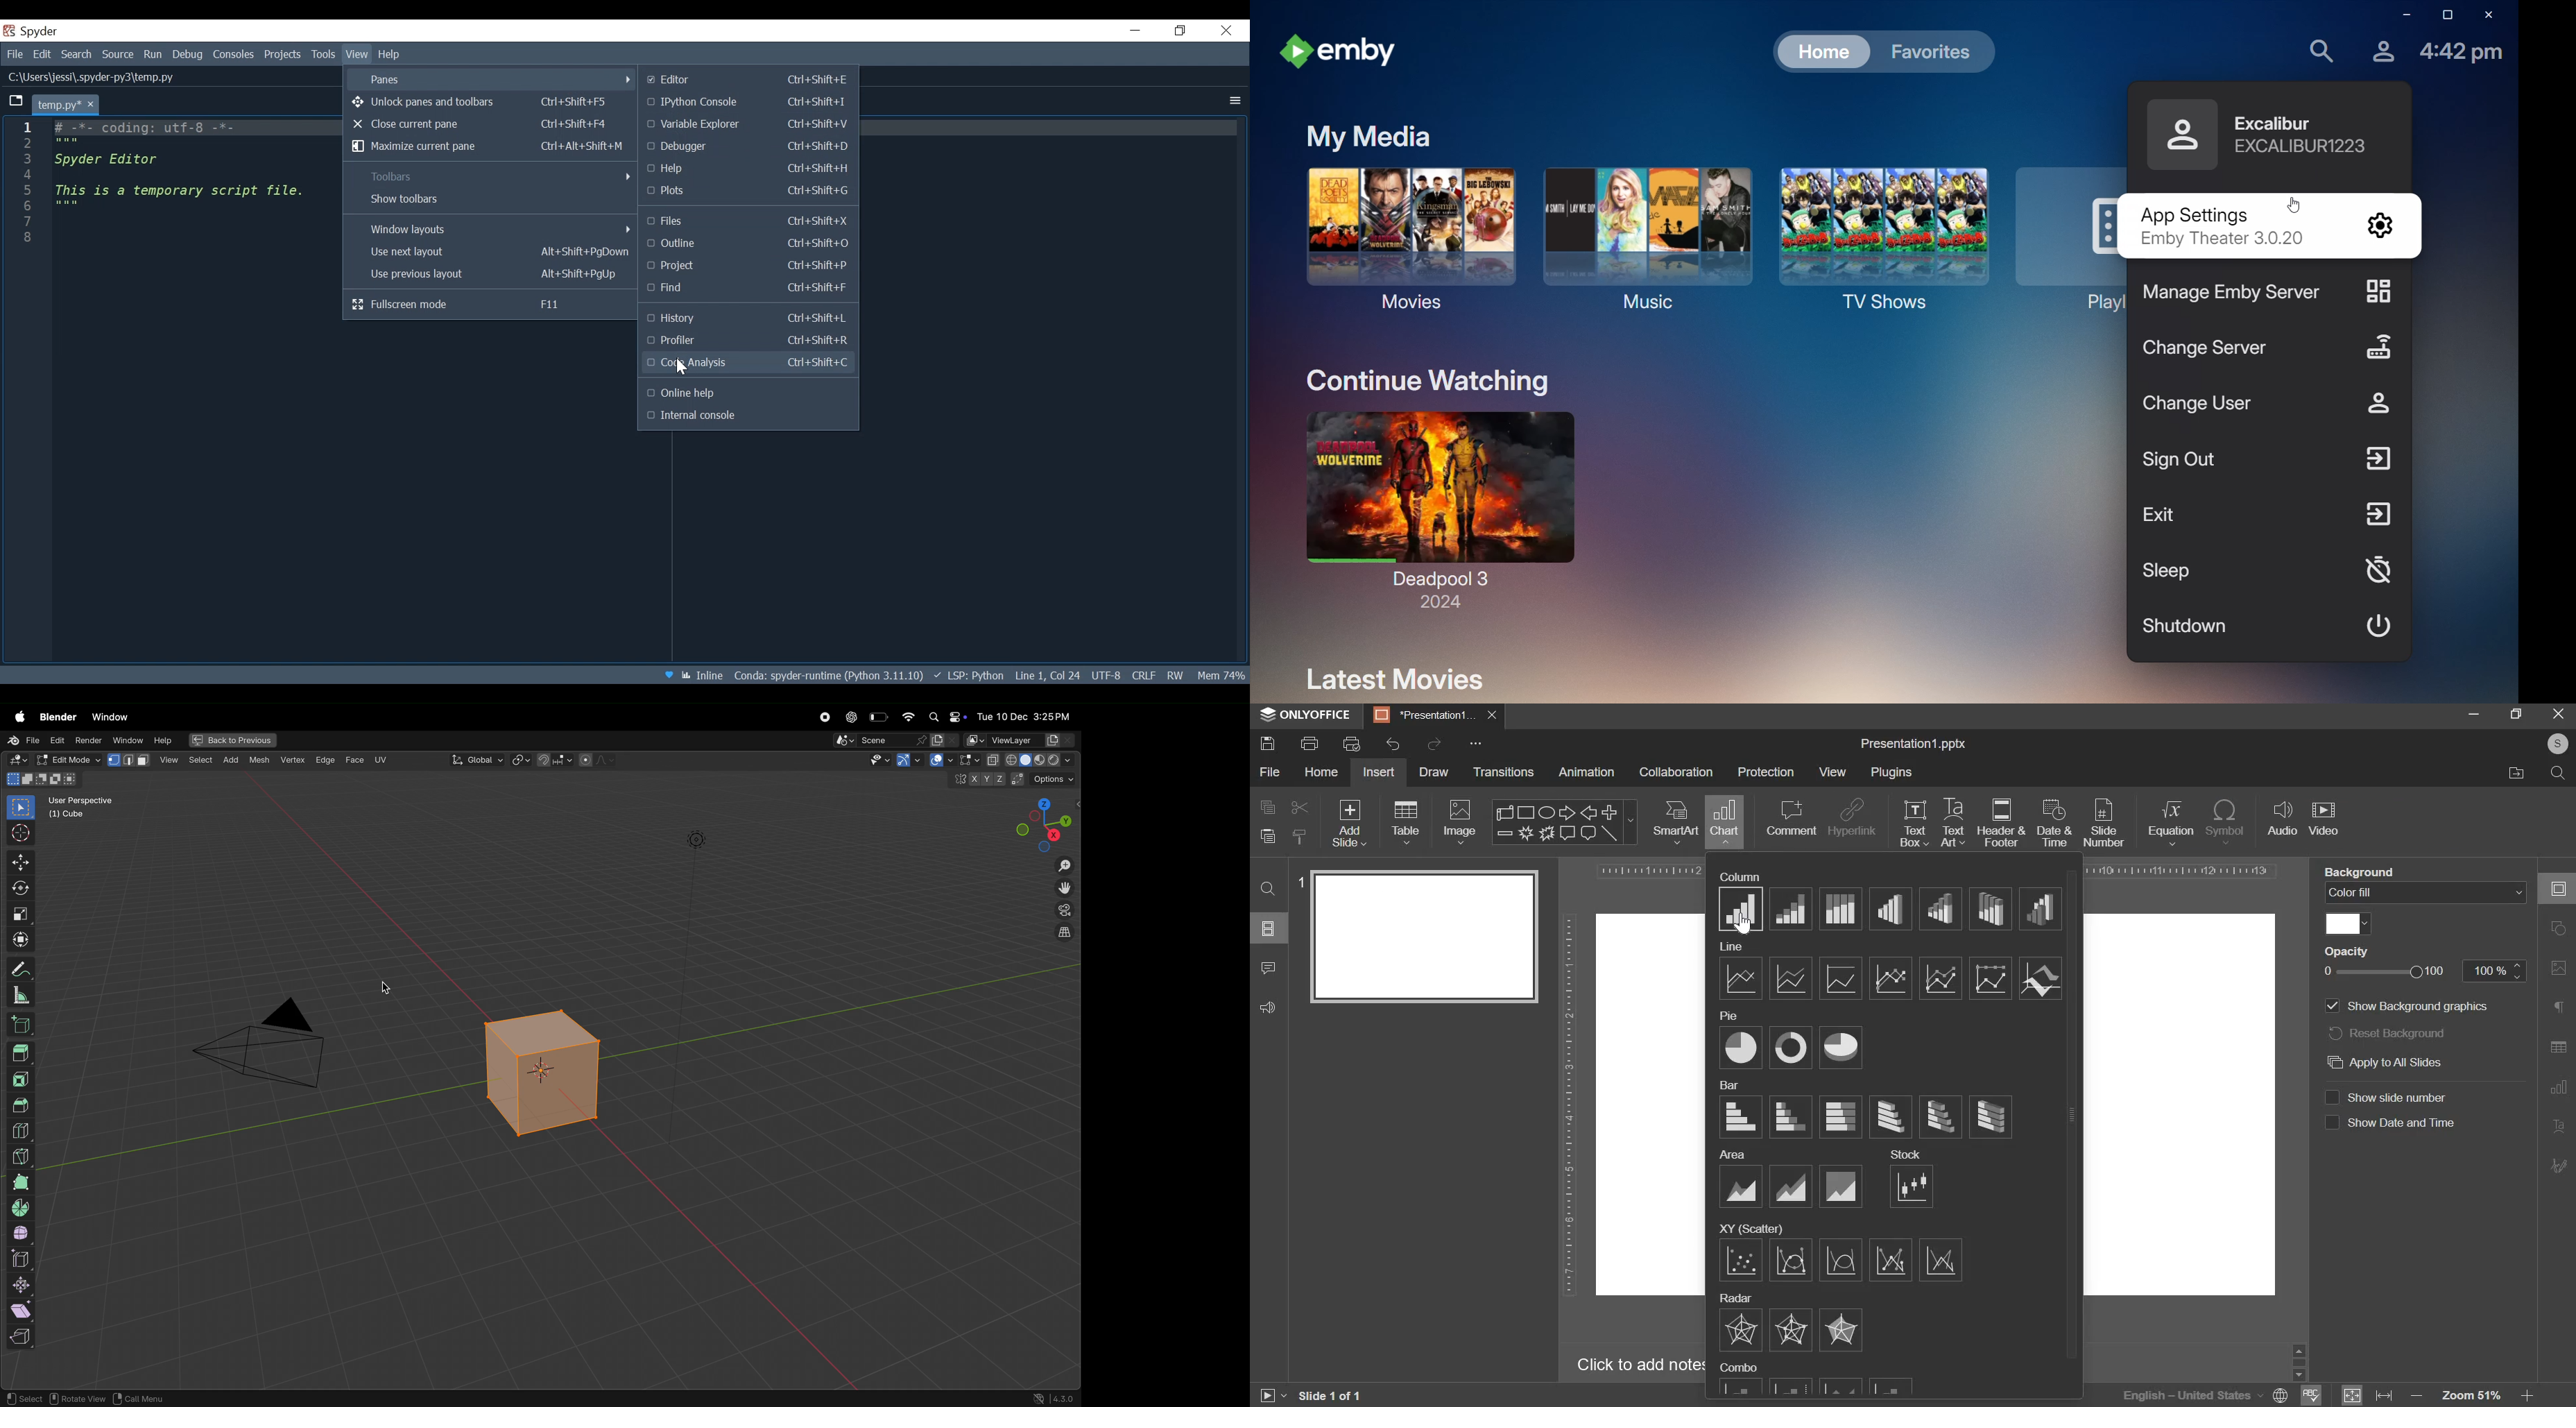  Describe the element at coordinates (138, 1399) in the screenshot. I see `objecg` at that location.